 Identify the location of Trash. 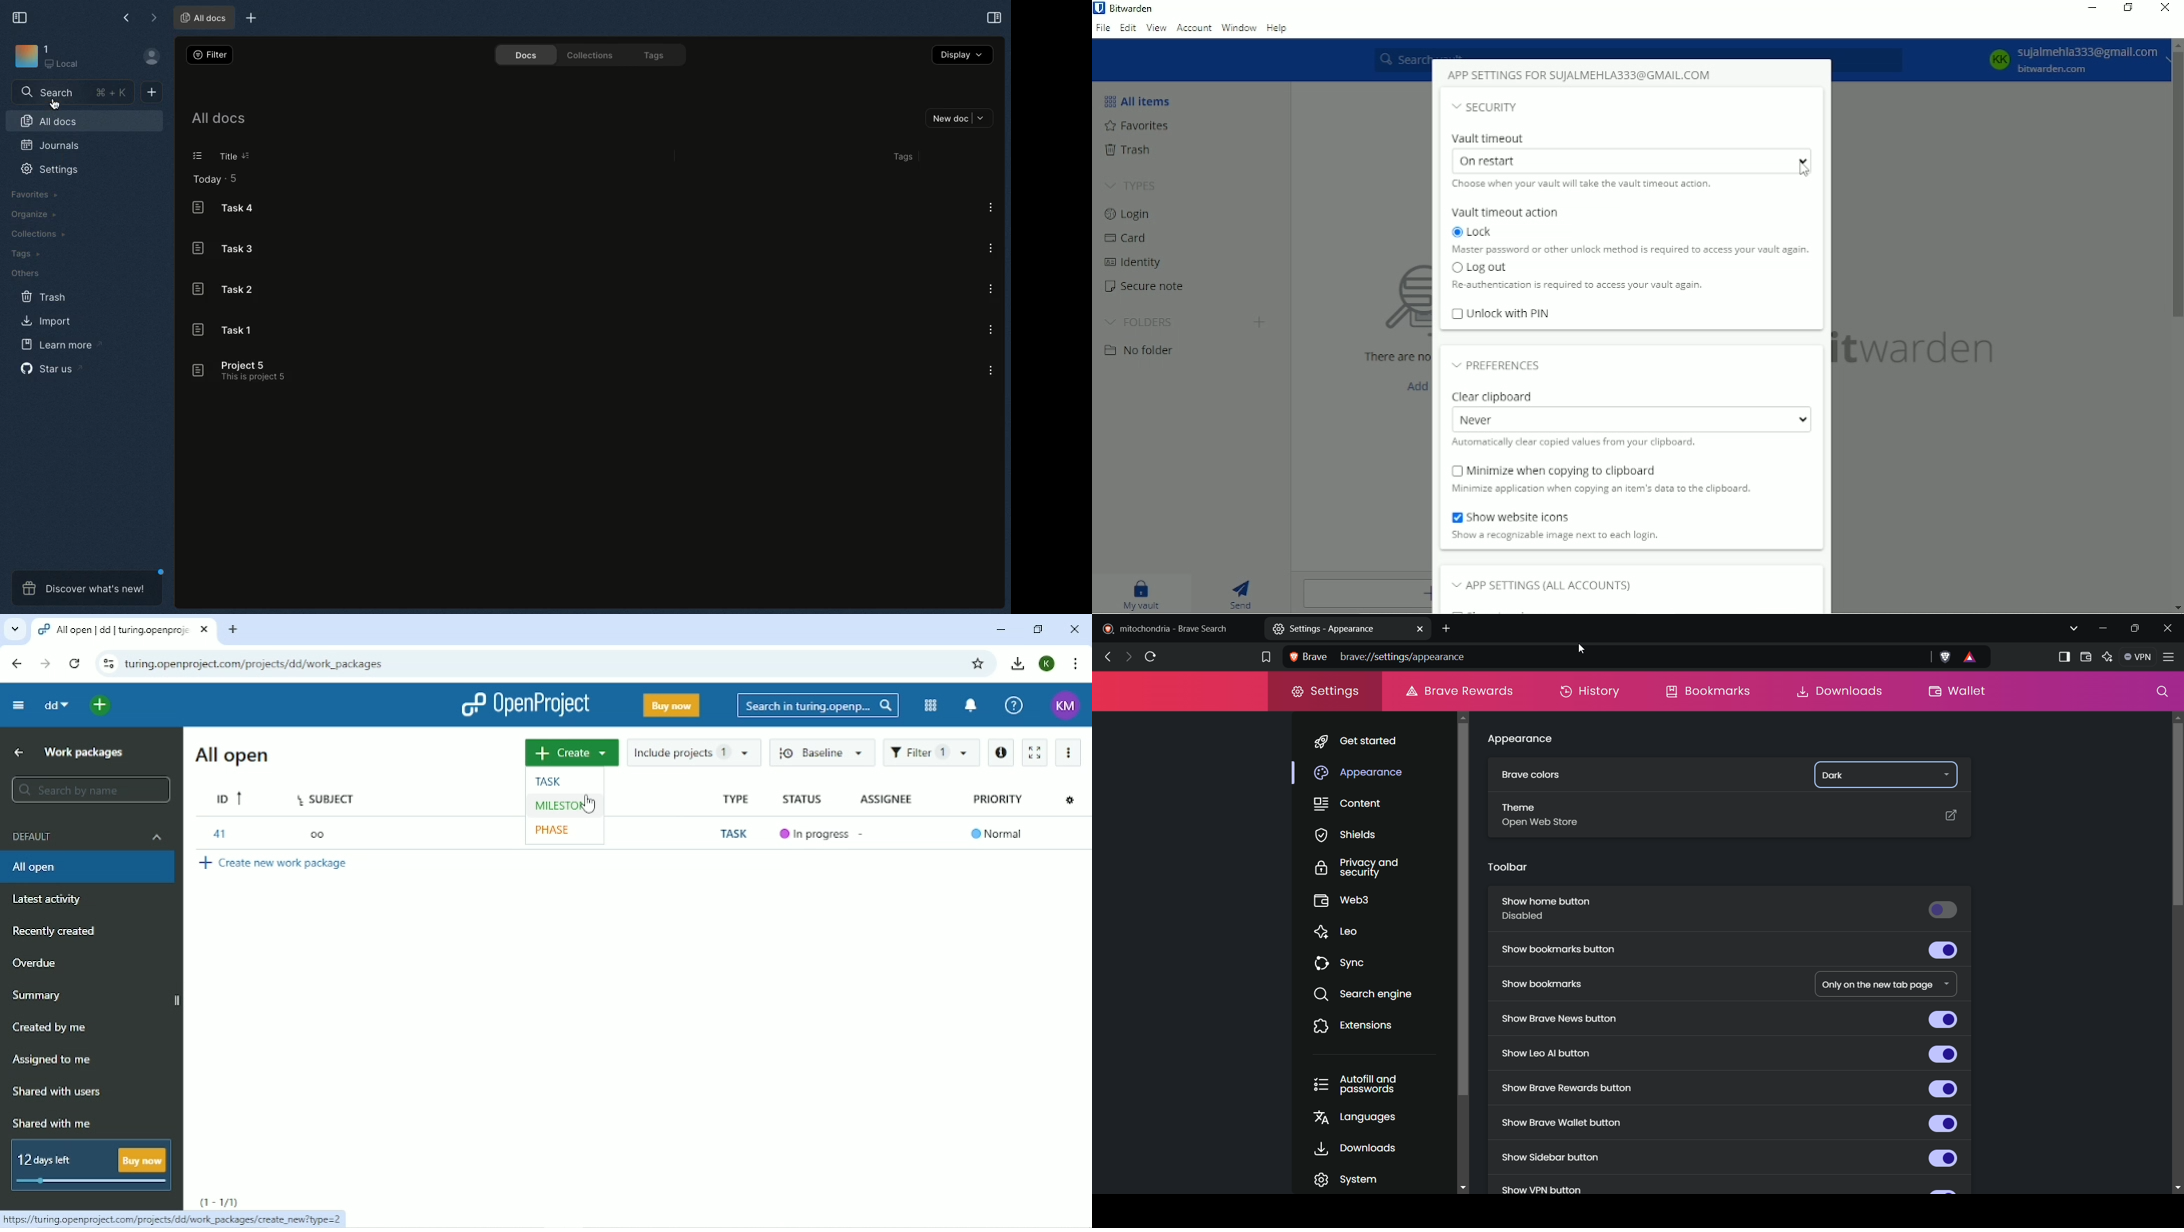
(45, 296).